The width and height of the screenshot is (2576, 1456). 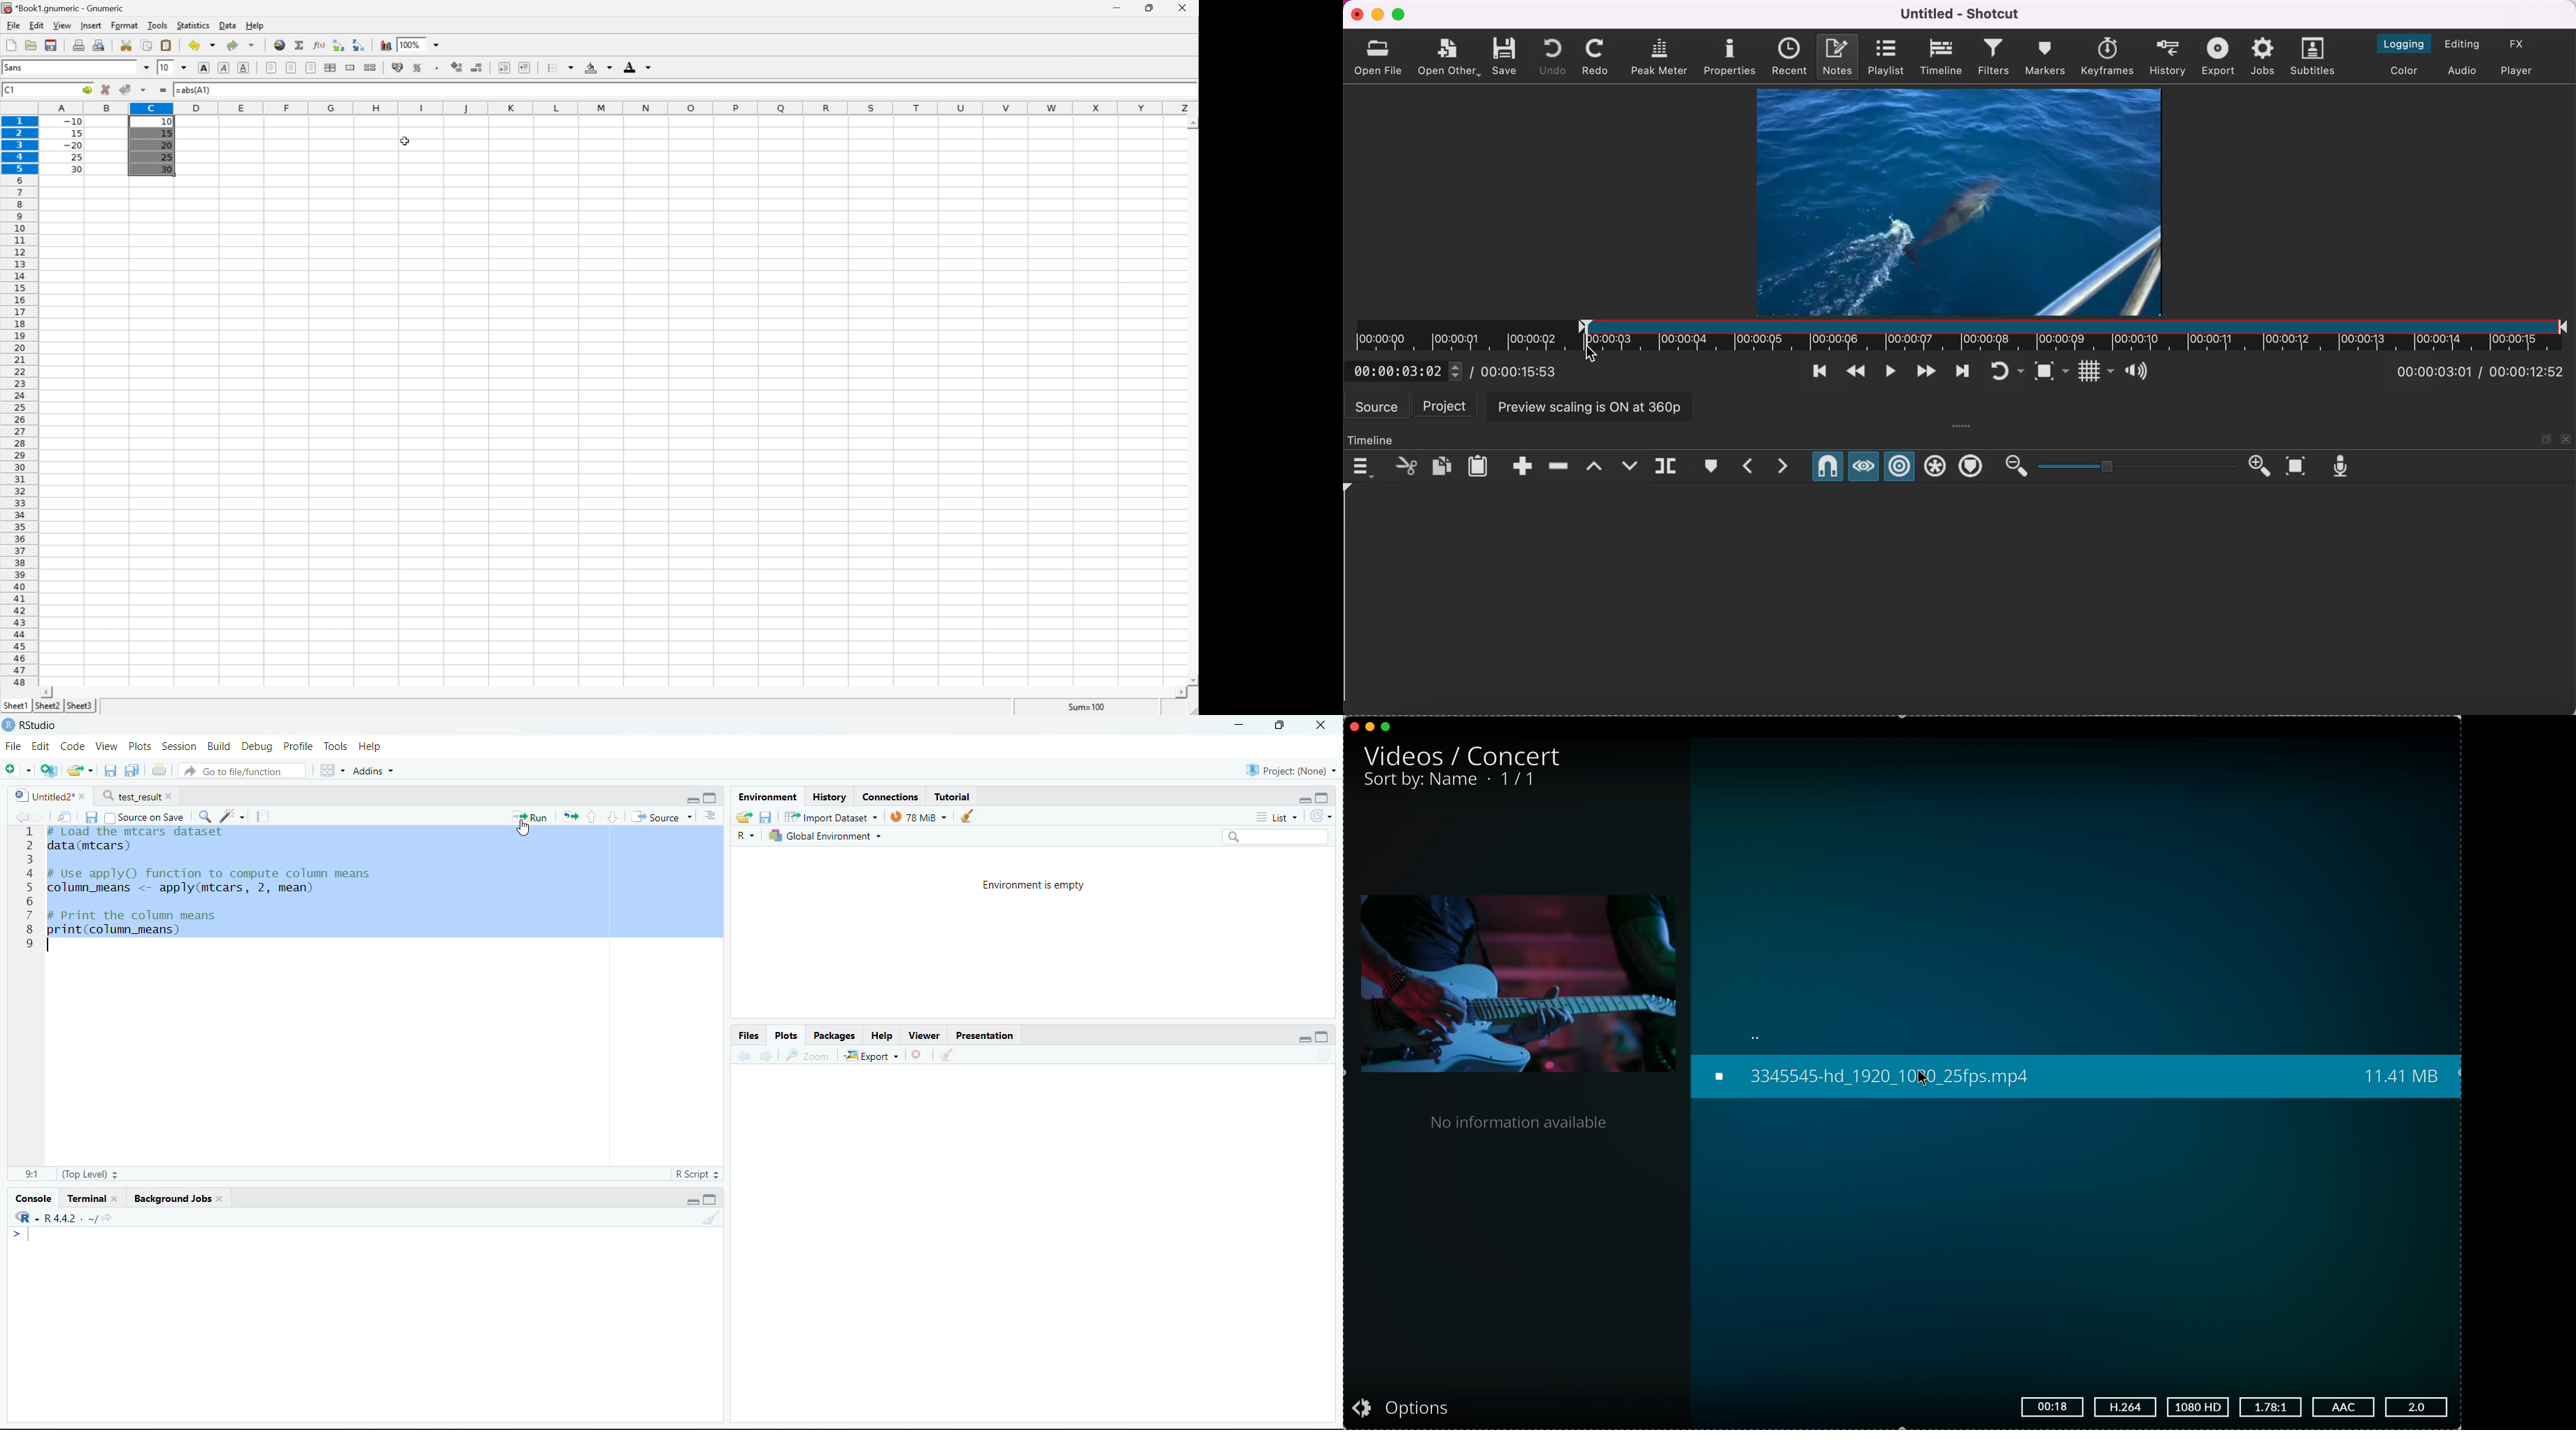 I want to click on Clear console (Ctrl +L), so click(x=951, y=1053).